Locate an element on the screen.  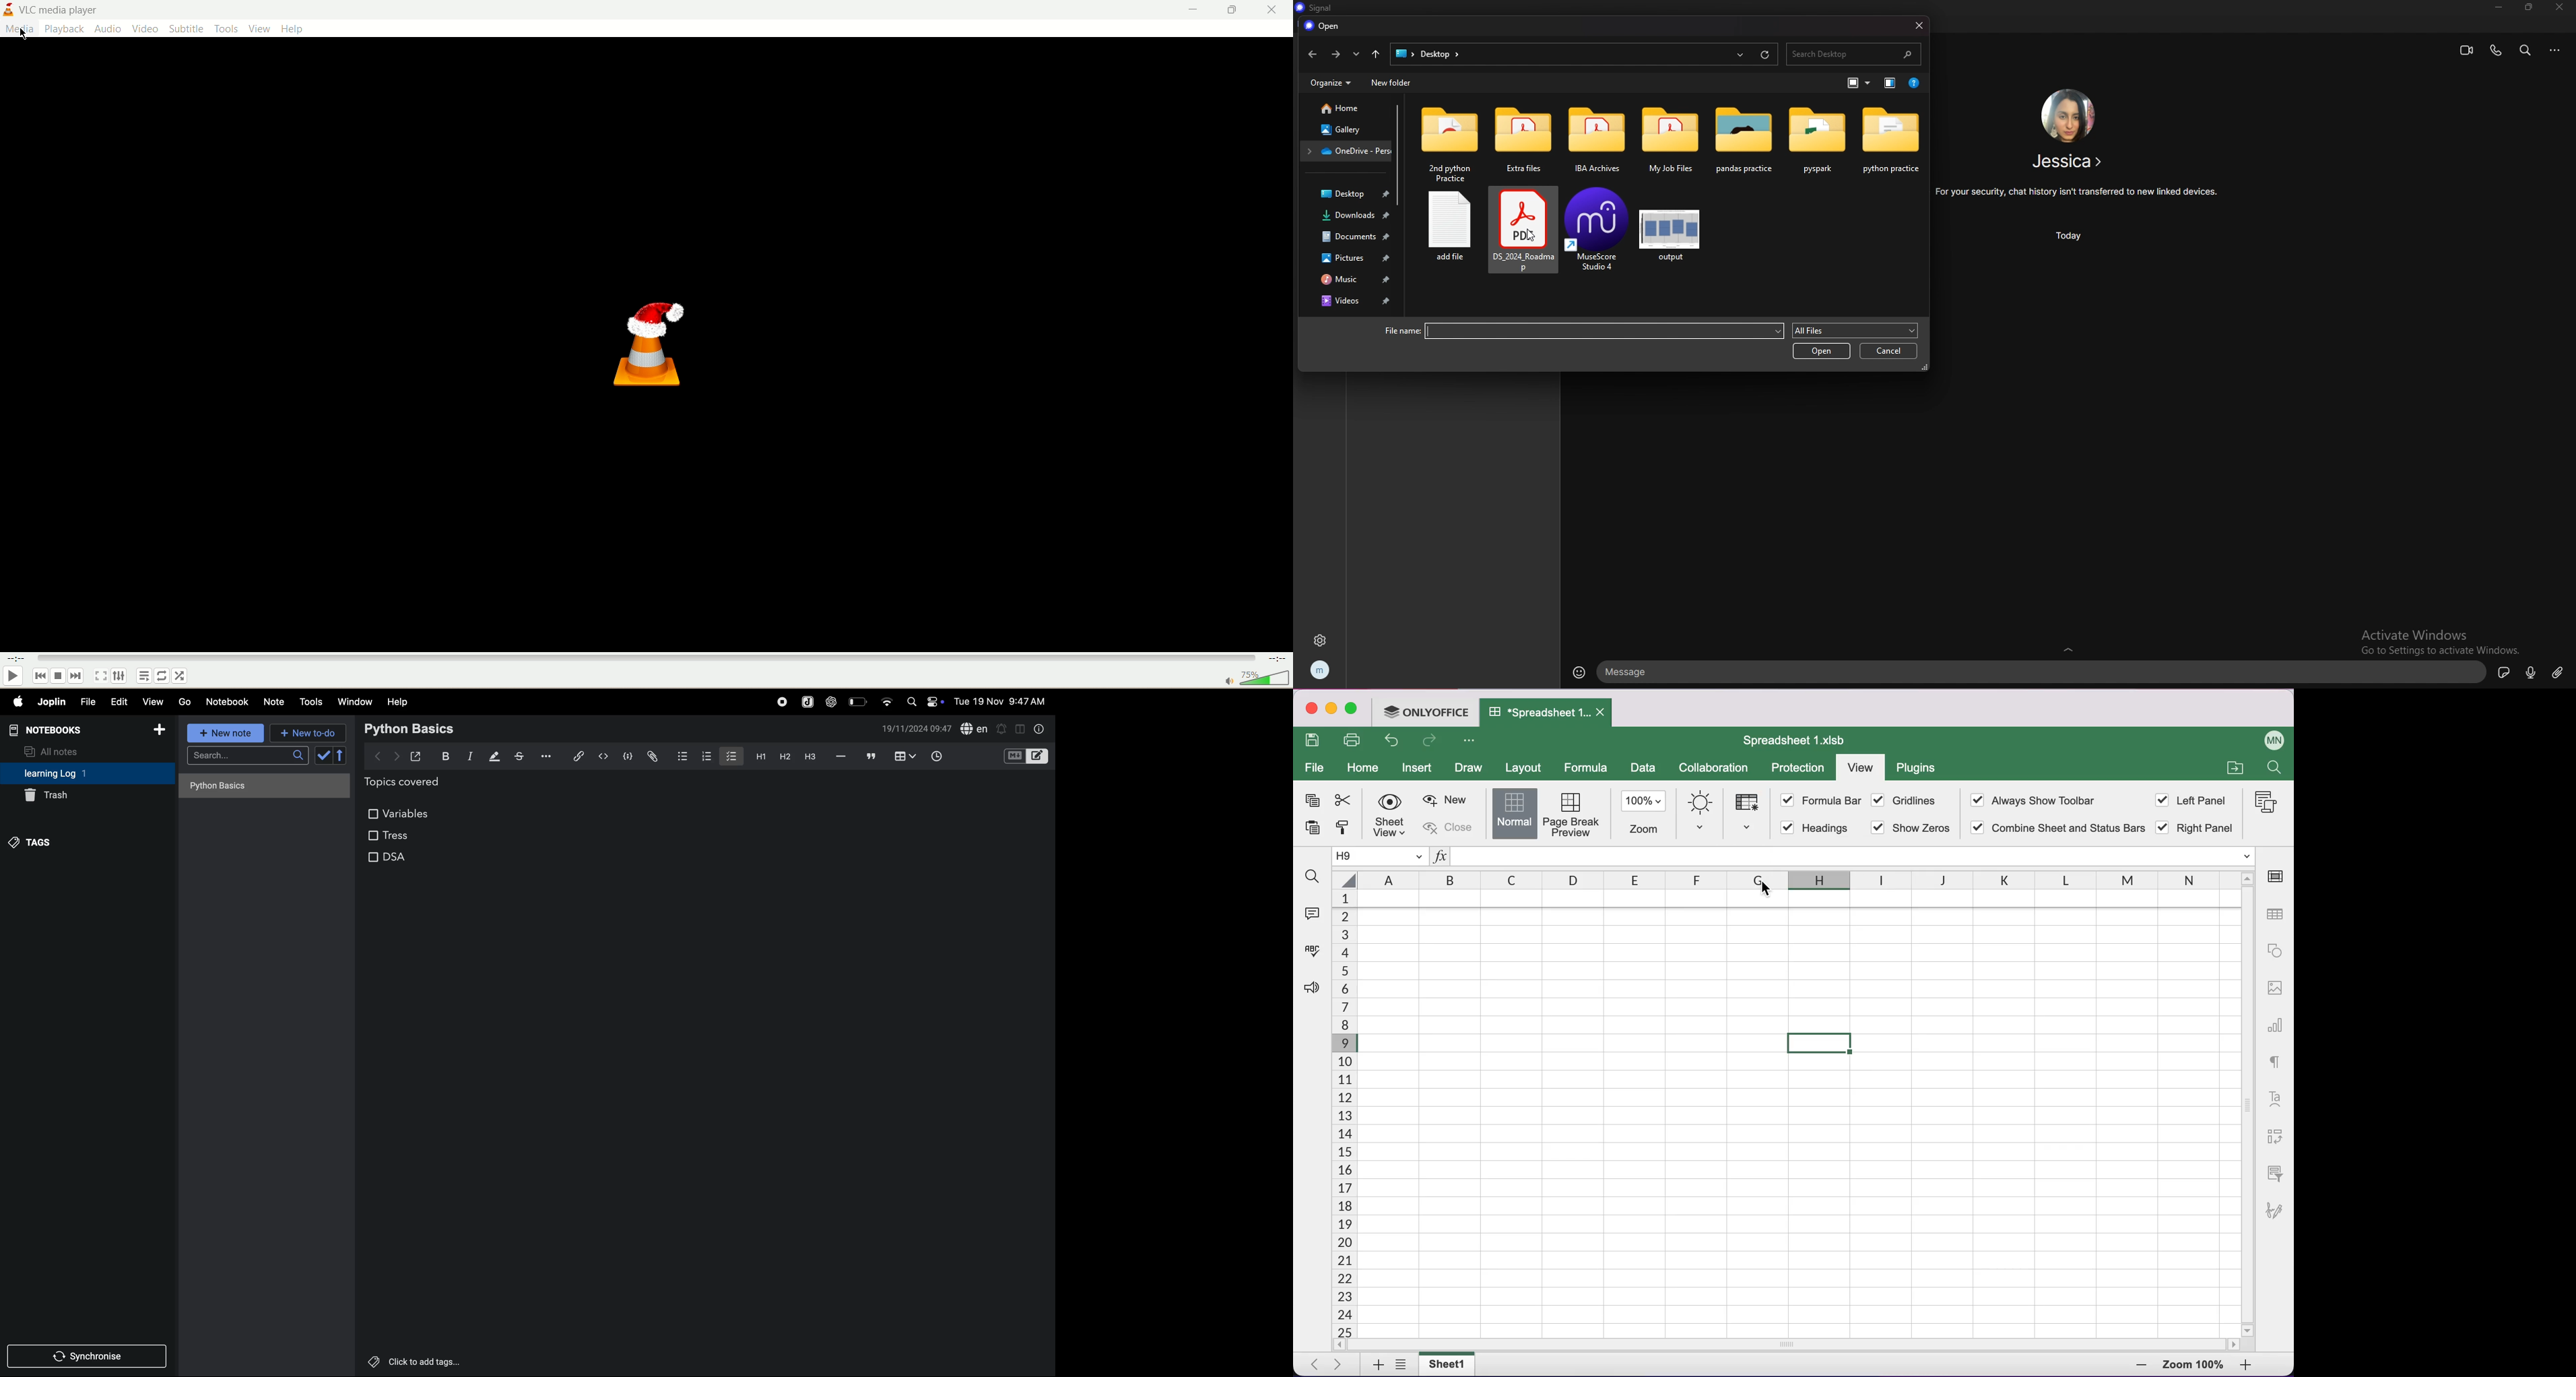
itallic is located at coordinates (469, 757).